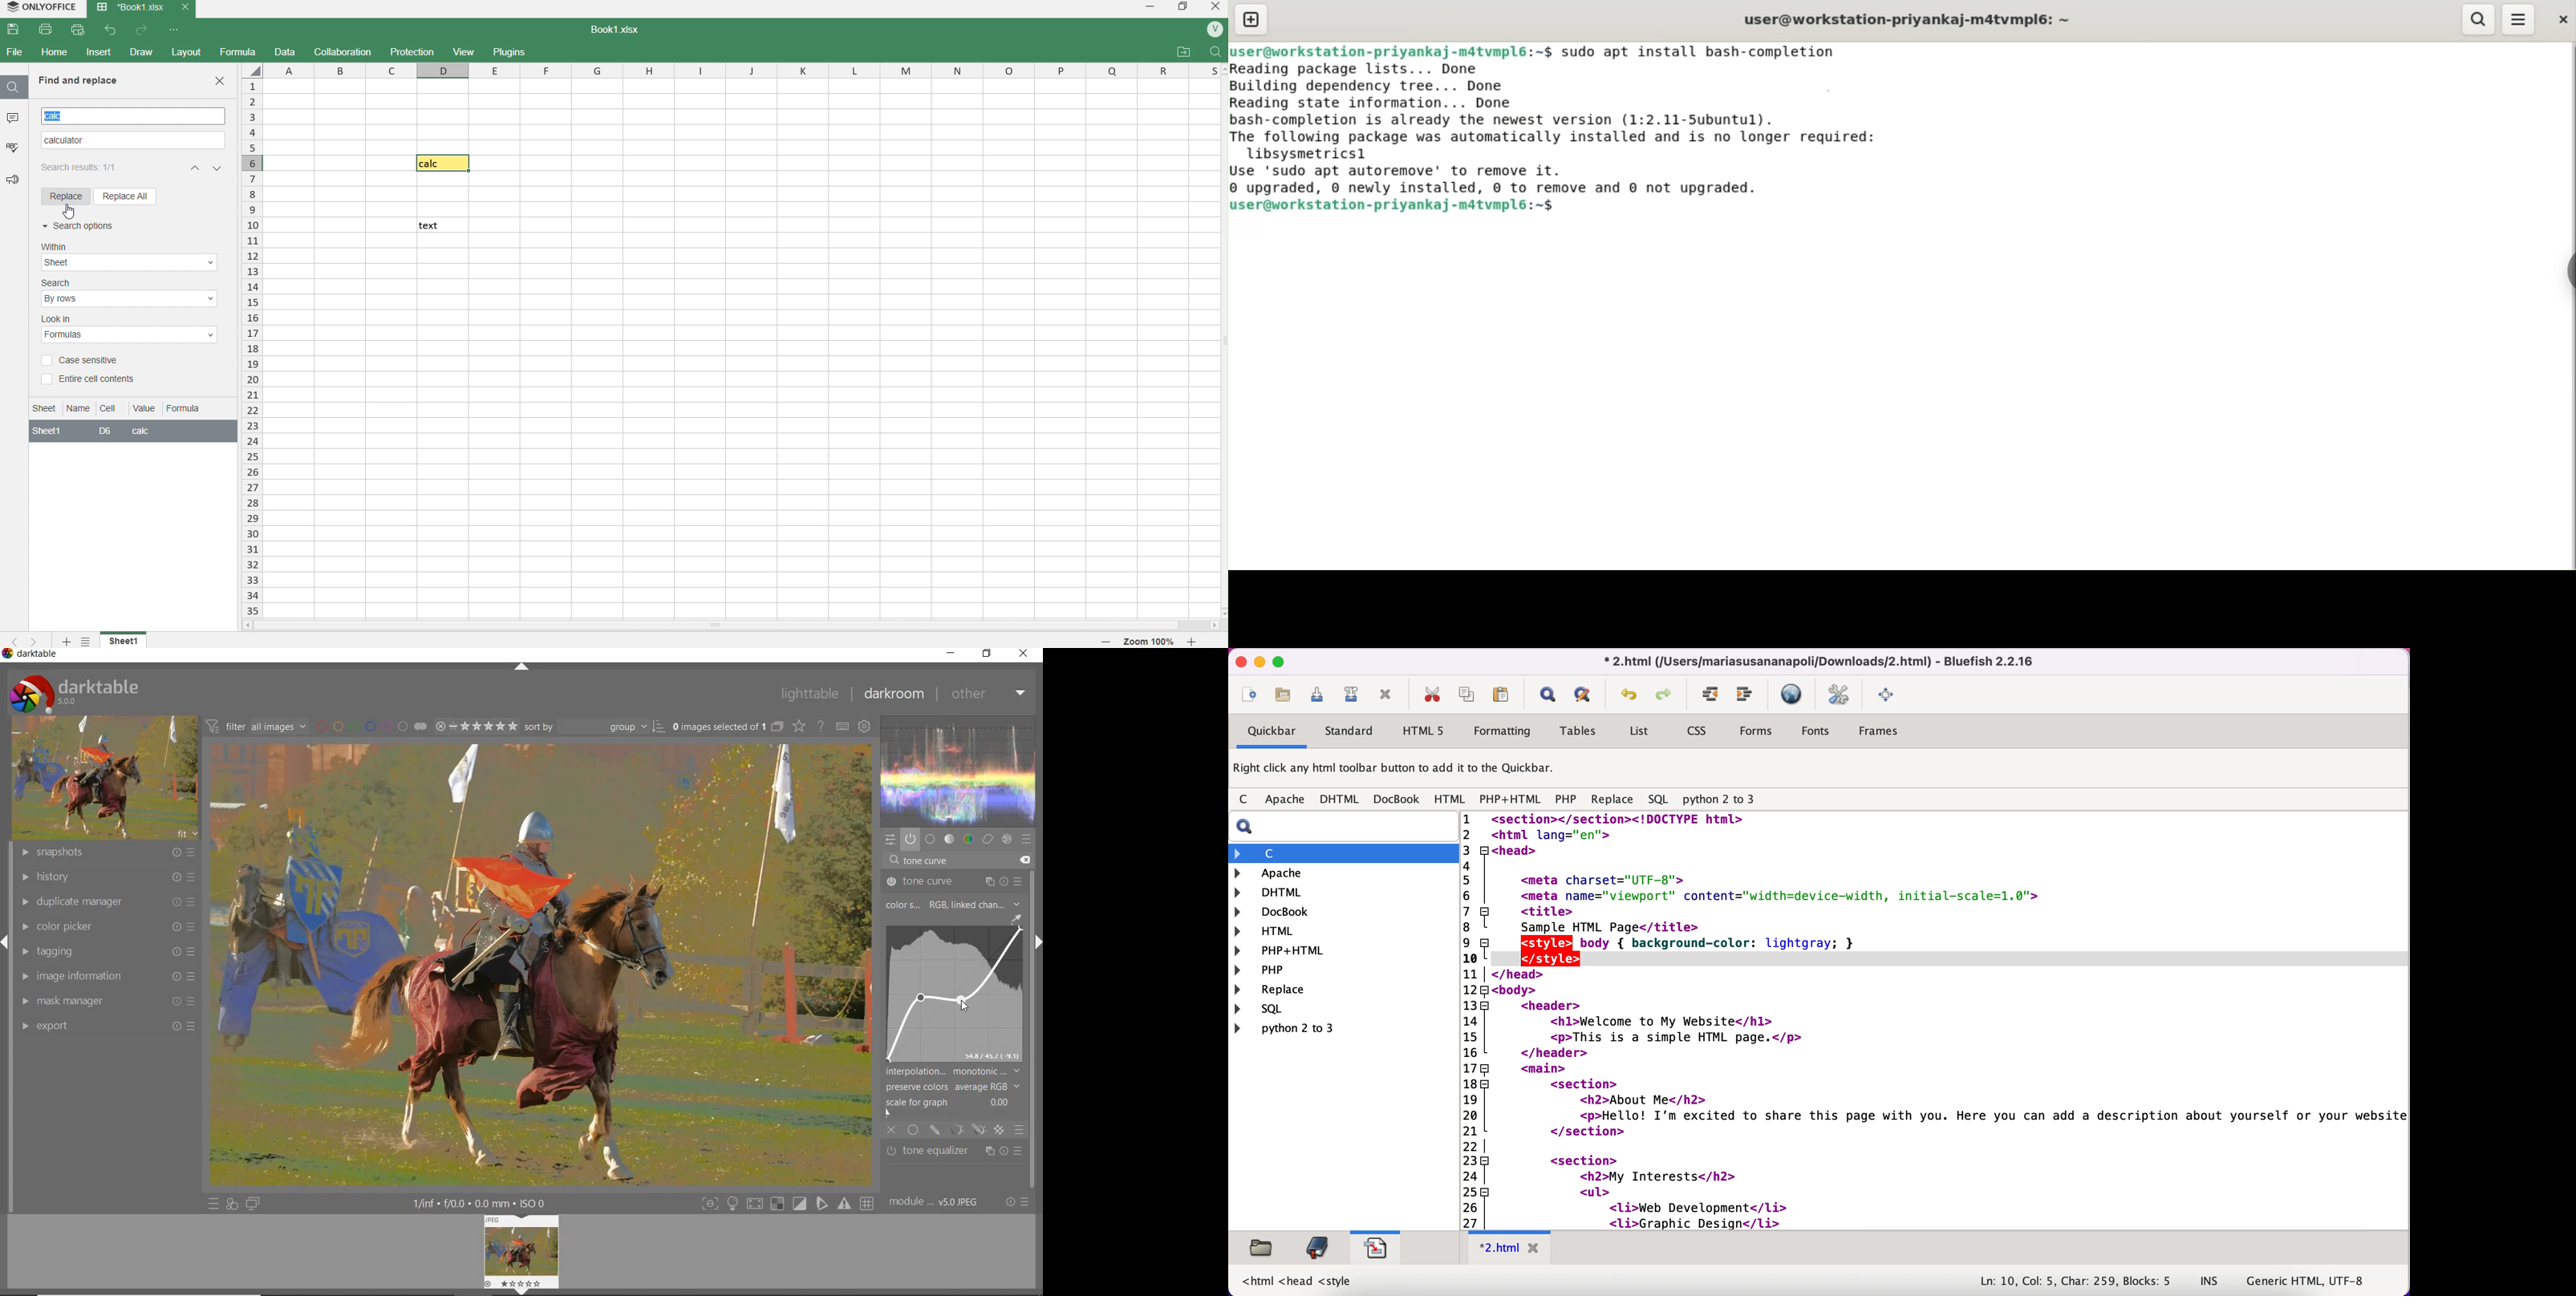  Describe the element at coordinates (950, 839) in the screenshot. I see `tone` at that location.